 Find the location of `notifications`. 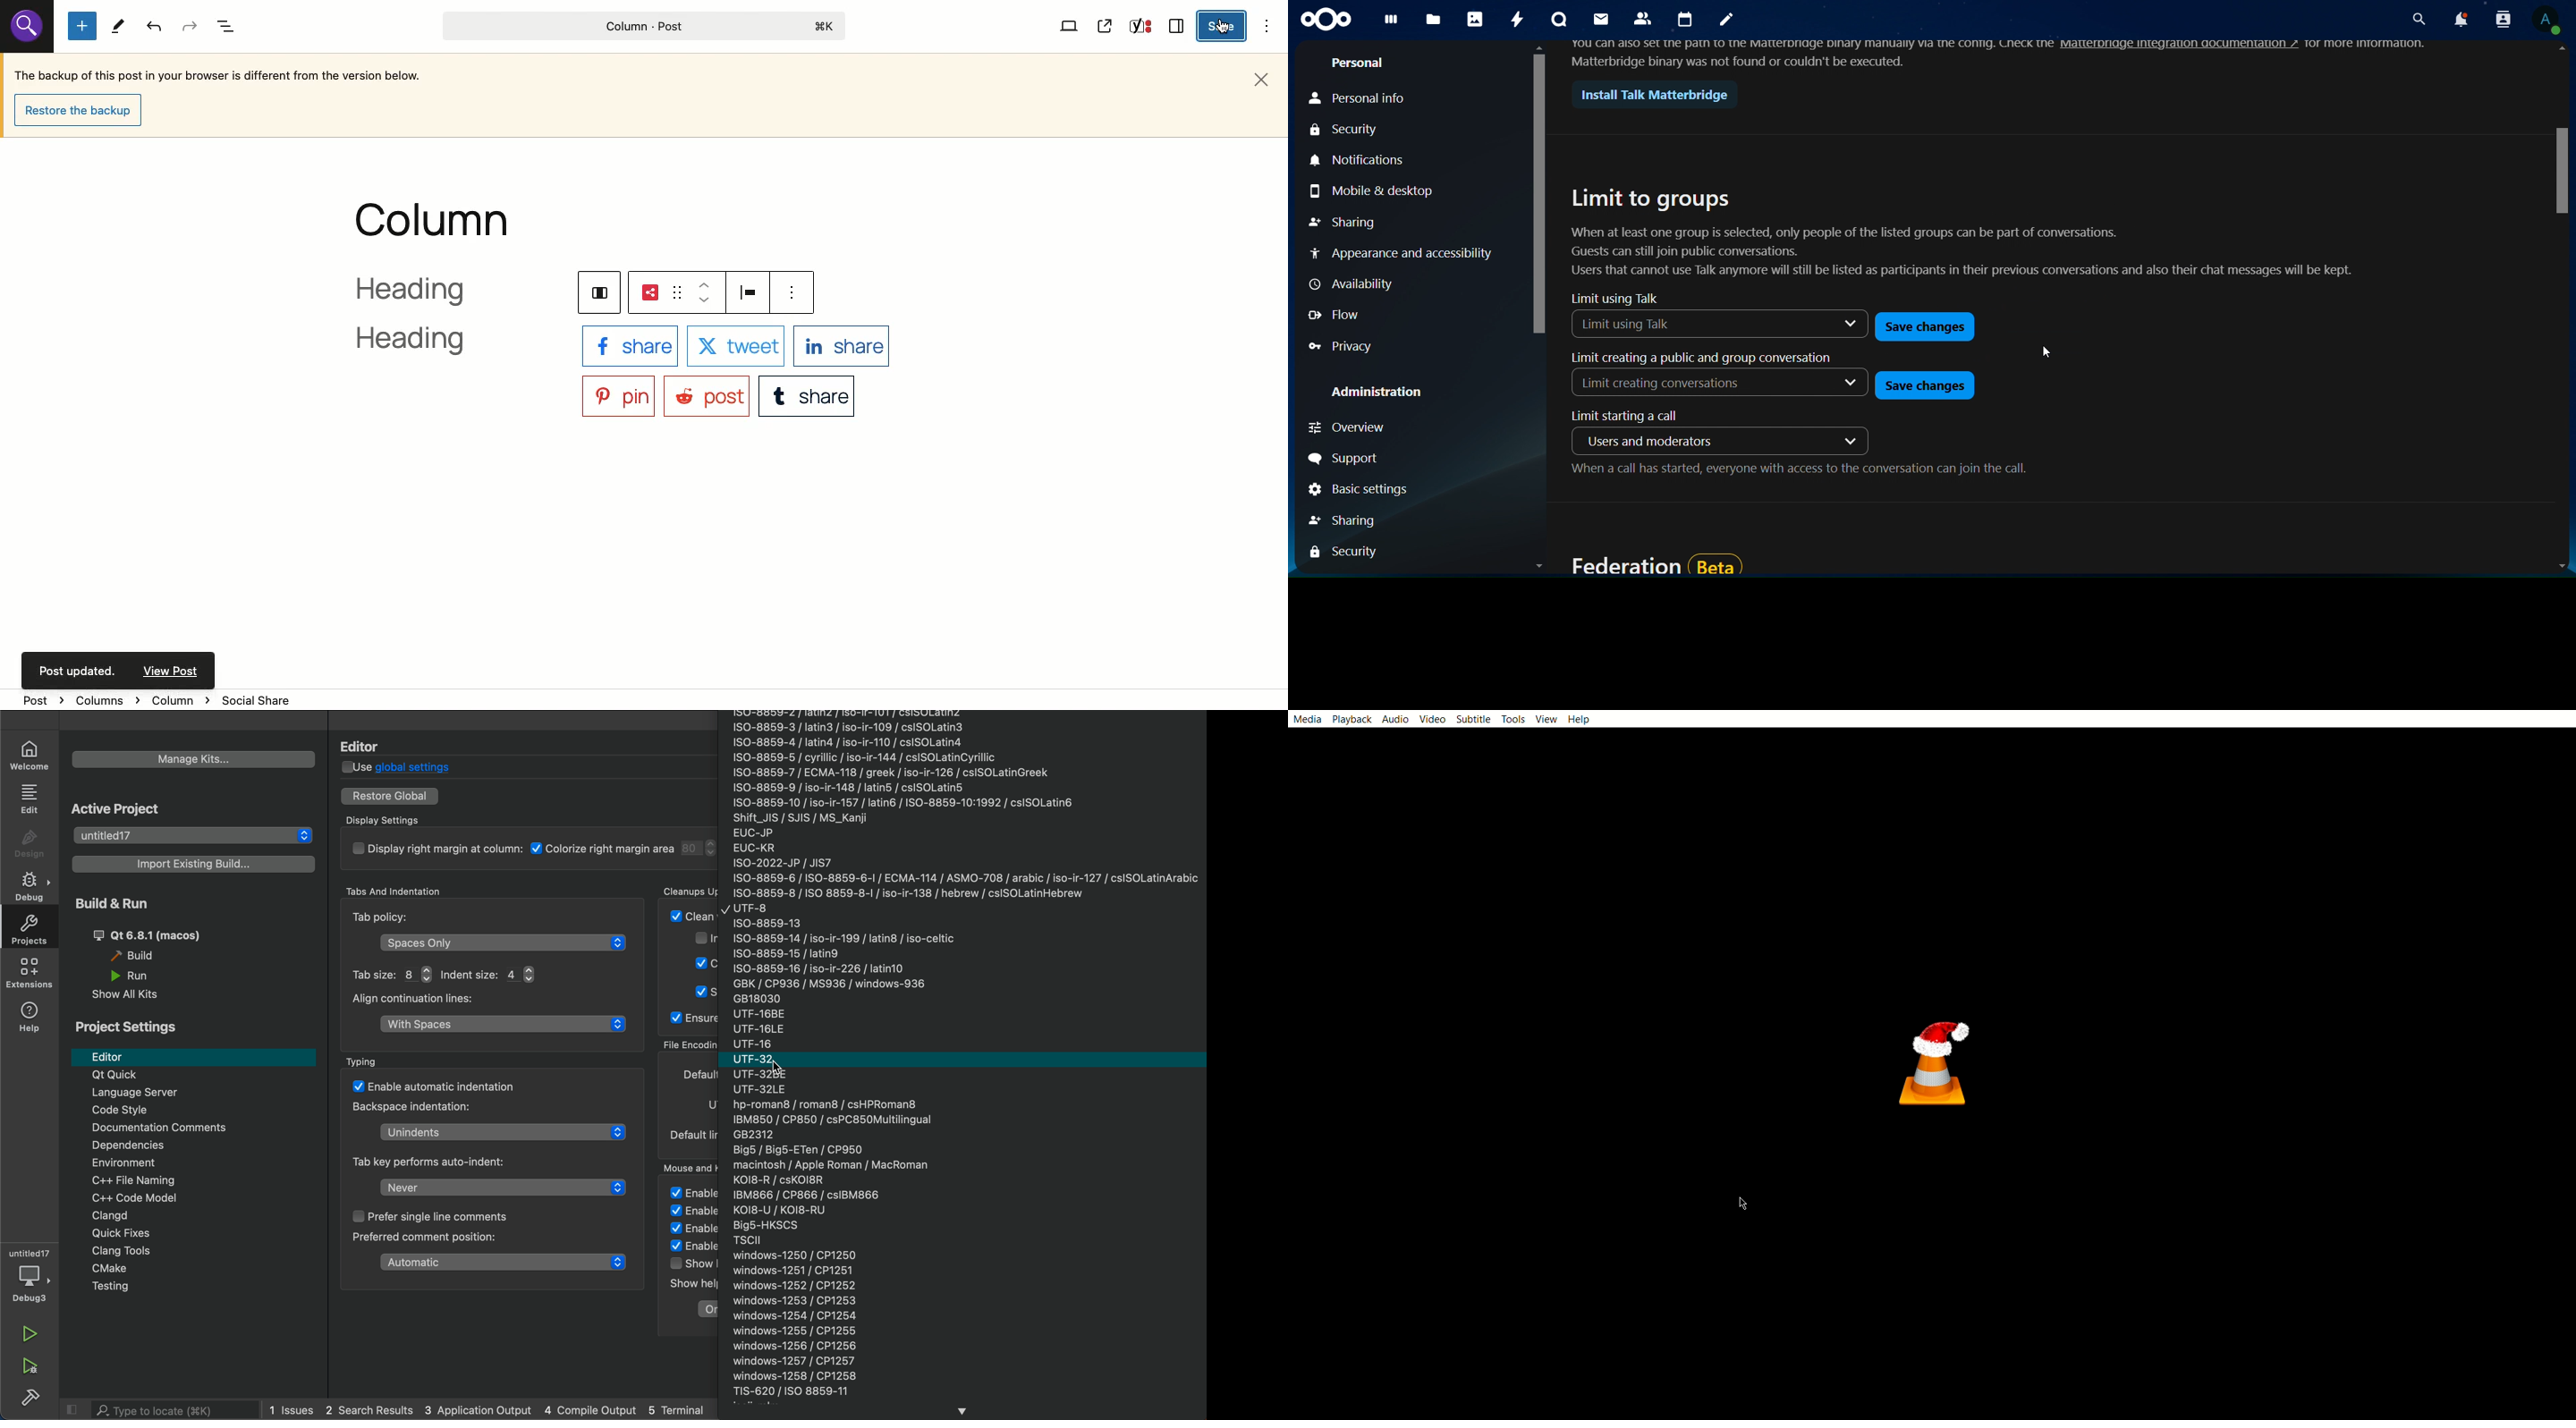

notifications is located at coordinates (1362, 160).